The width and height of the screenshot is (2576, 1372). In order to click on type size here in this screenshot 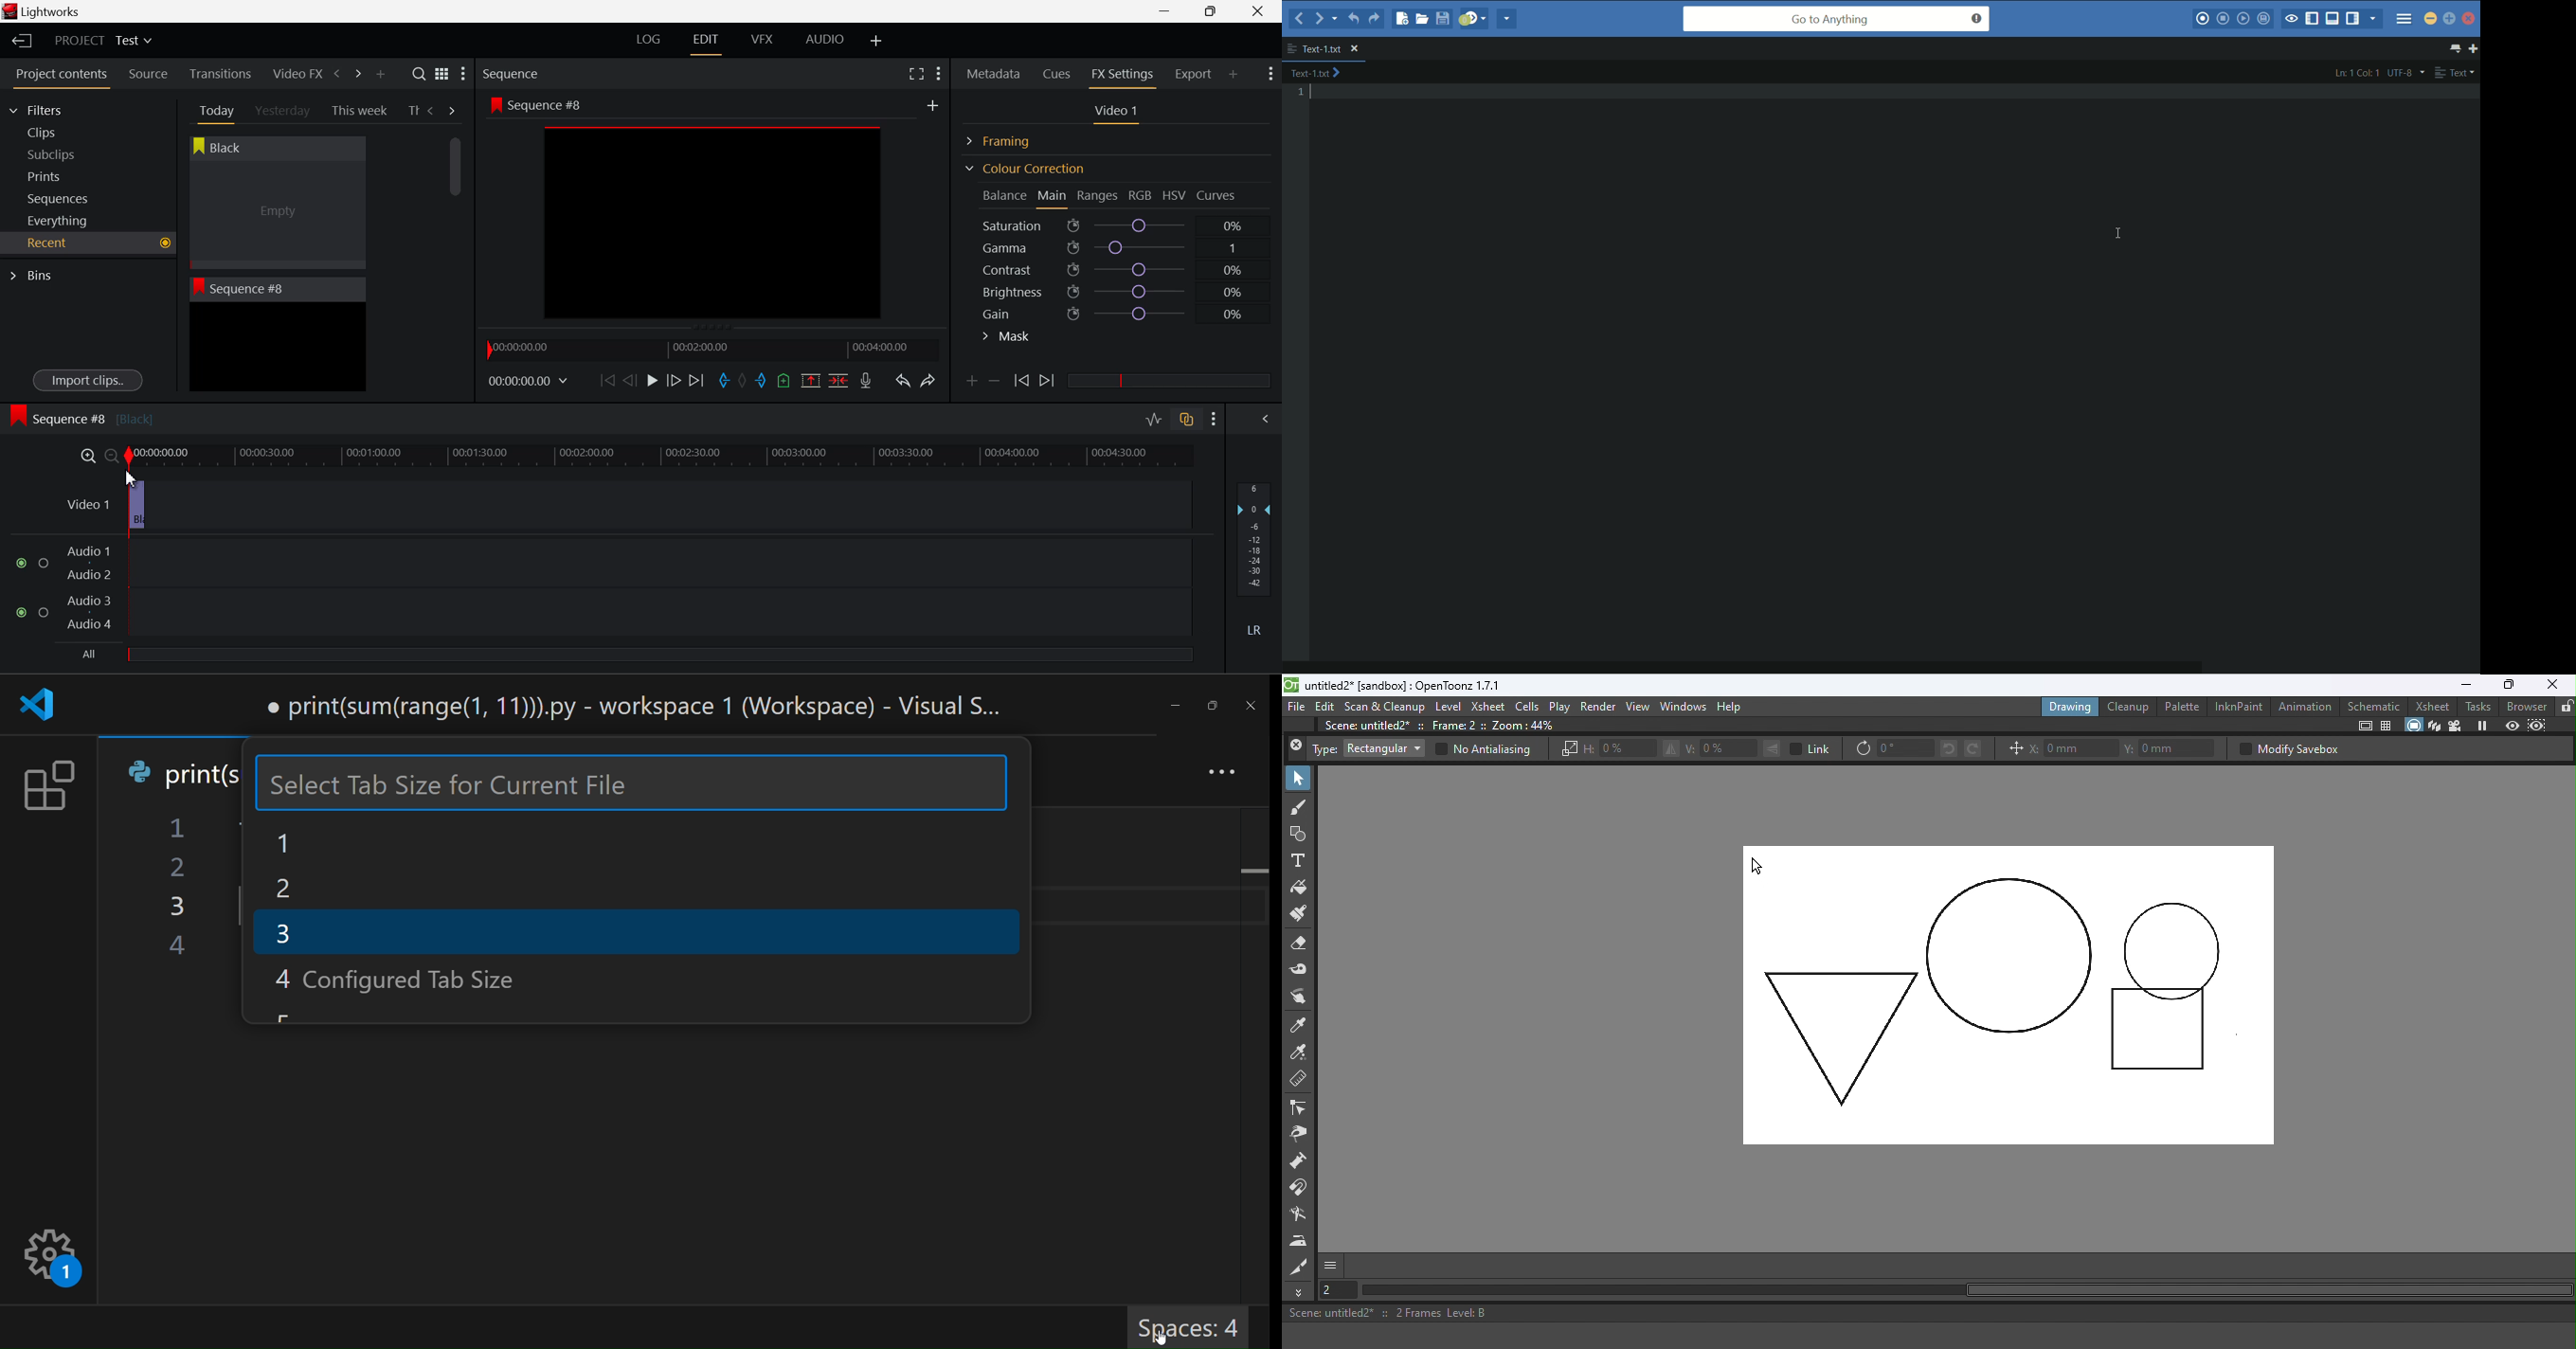, I will do `click(633, 784)`.